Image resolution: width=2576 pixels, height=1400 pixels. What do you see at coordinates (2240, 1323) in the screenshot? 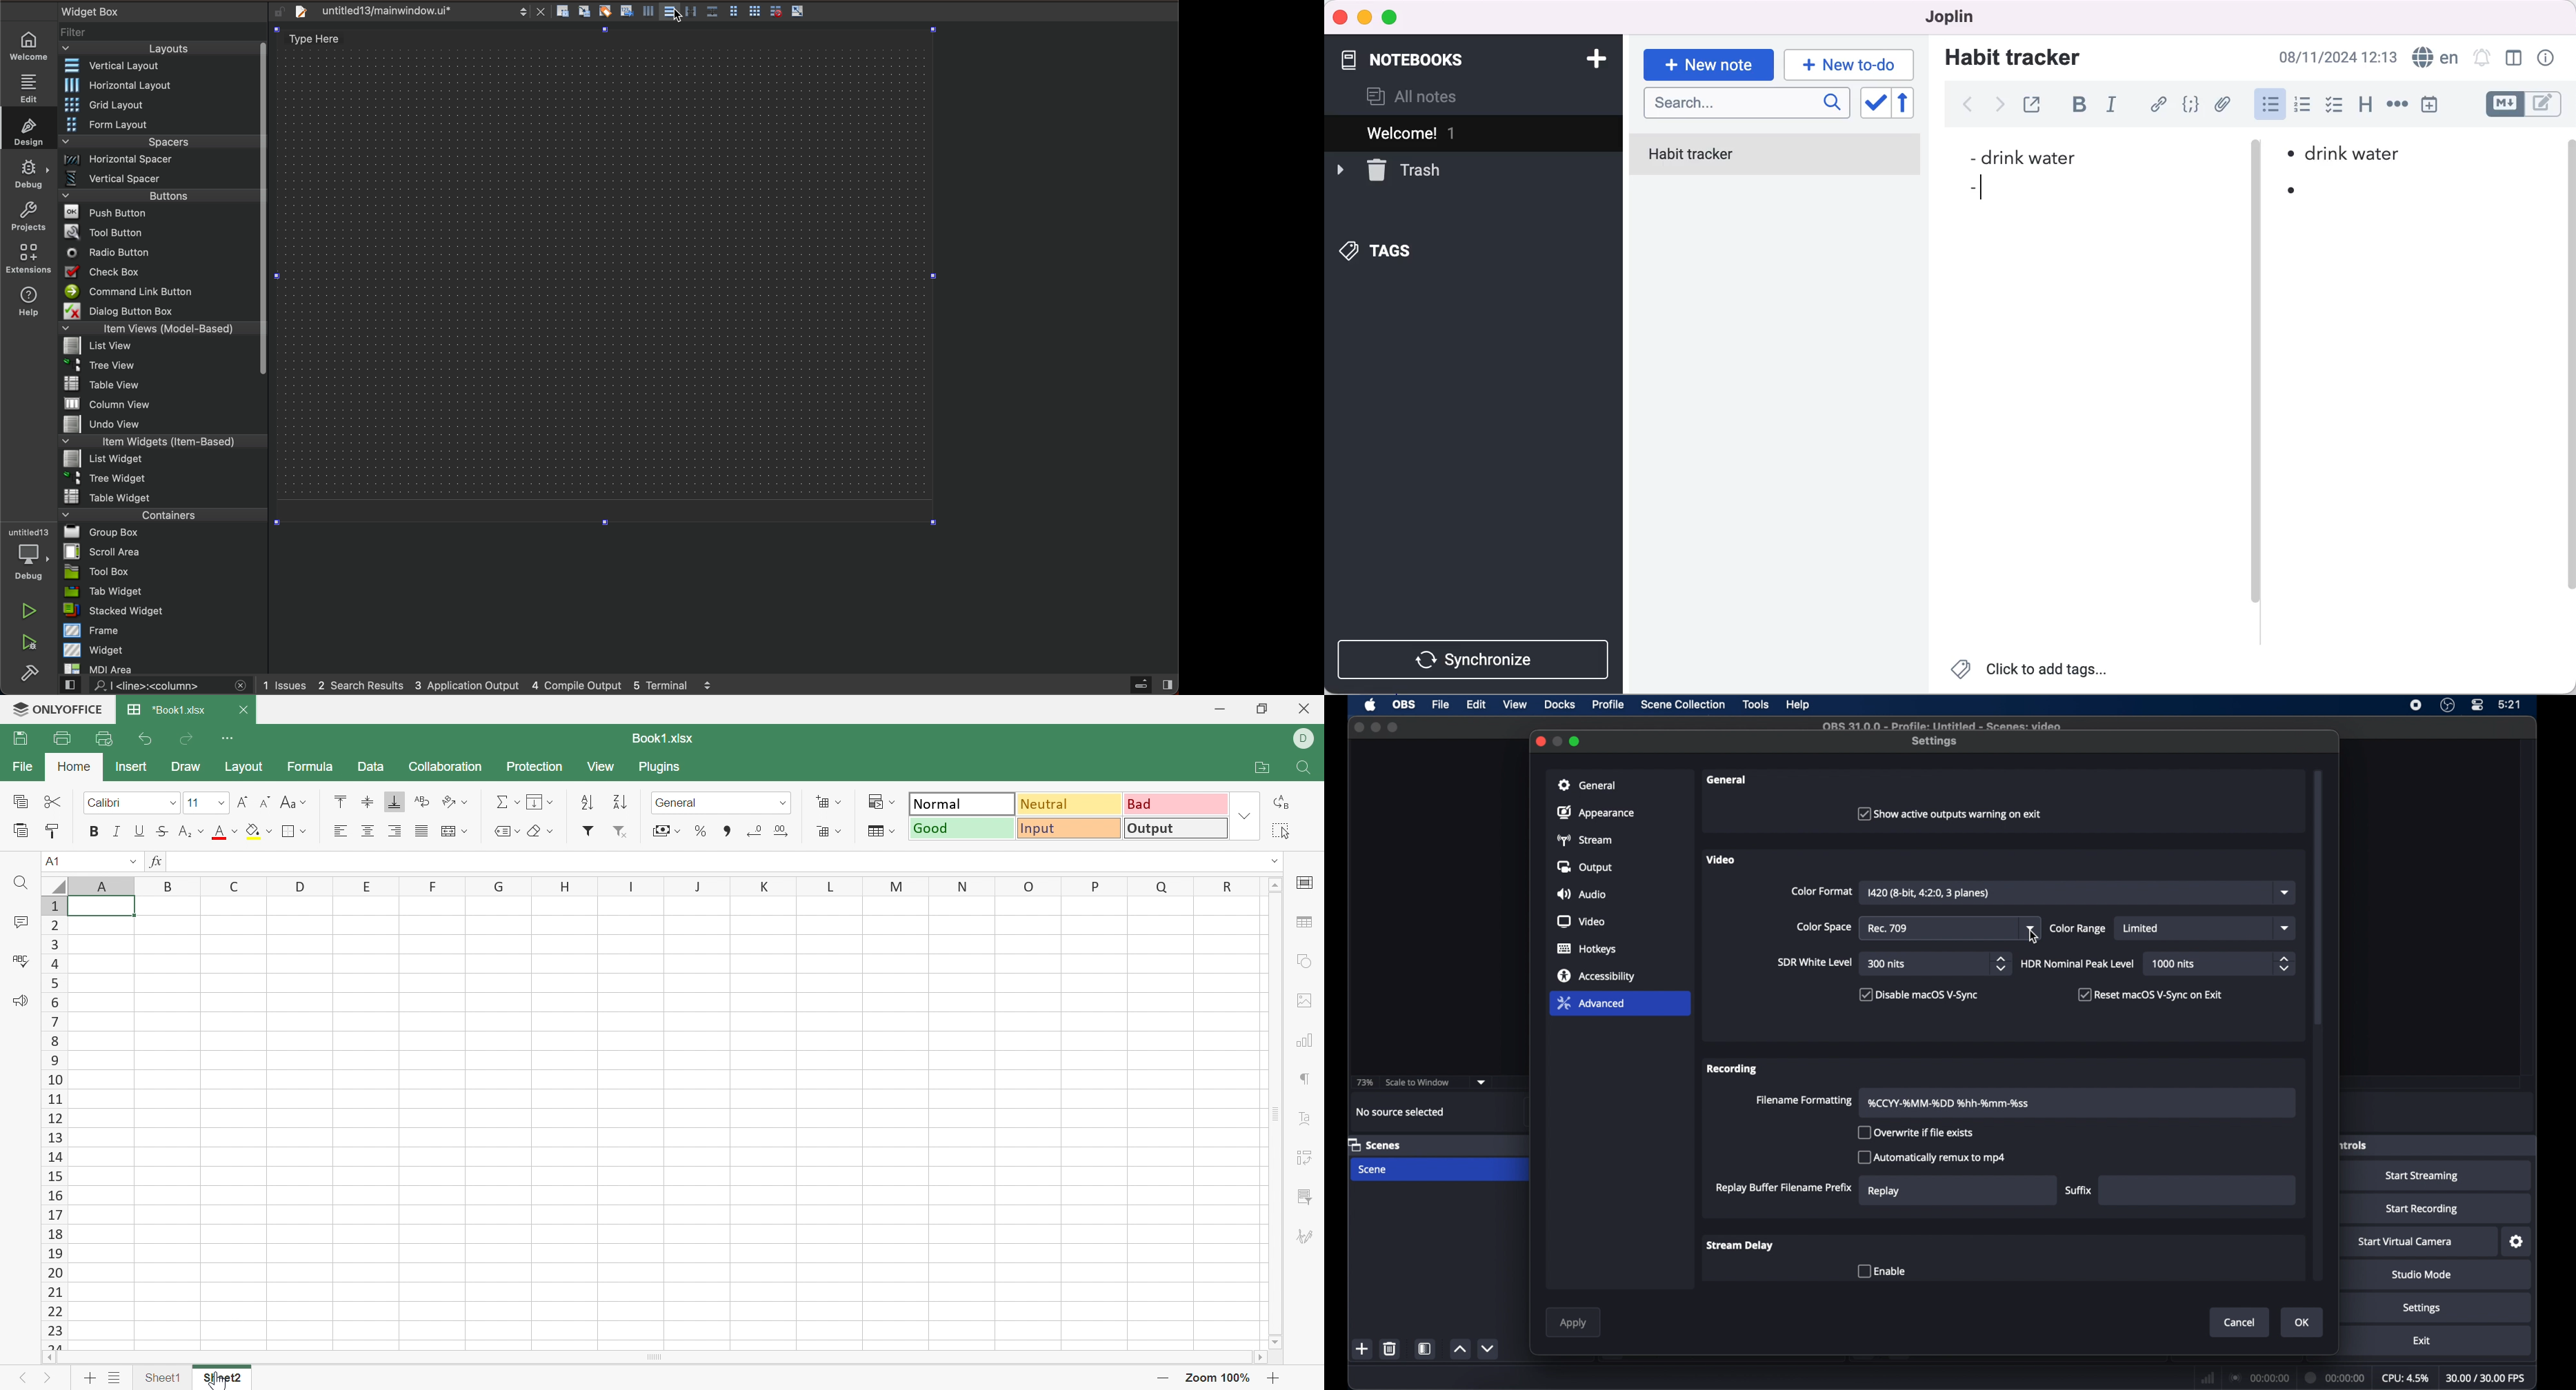
I see `cancel` at bounding box center [2240, 1323].